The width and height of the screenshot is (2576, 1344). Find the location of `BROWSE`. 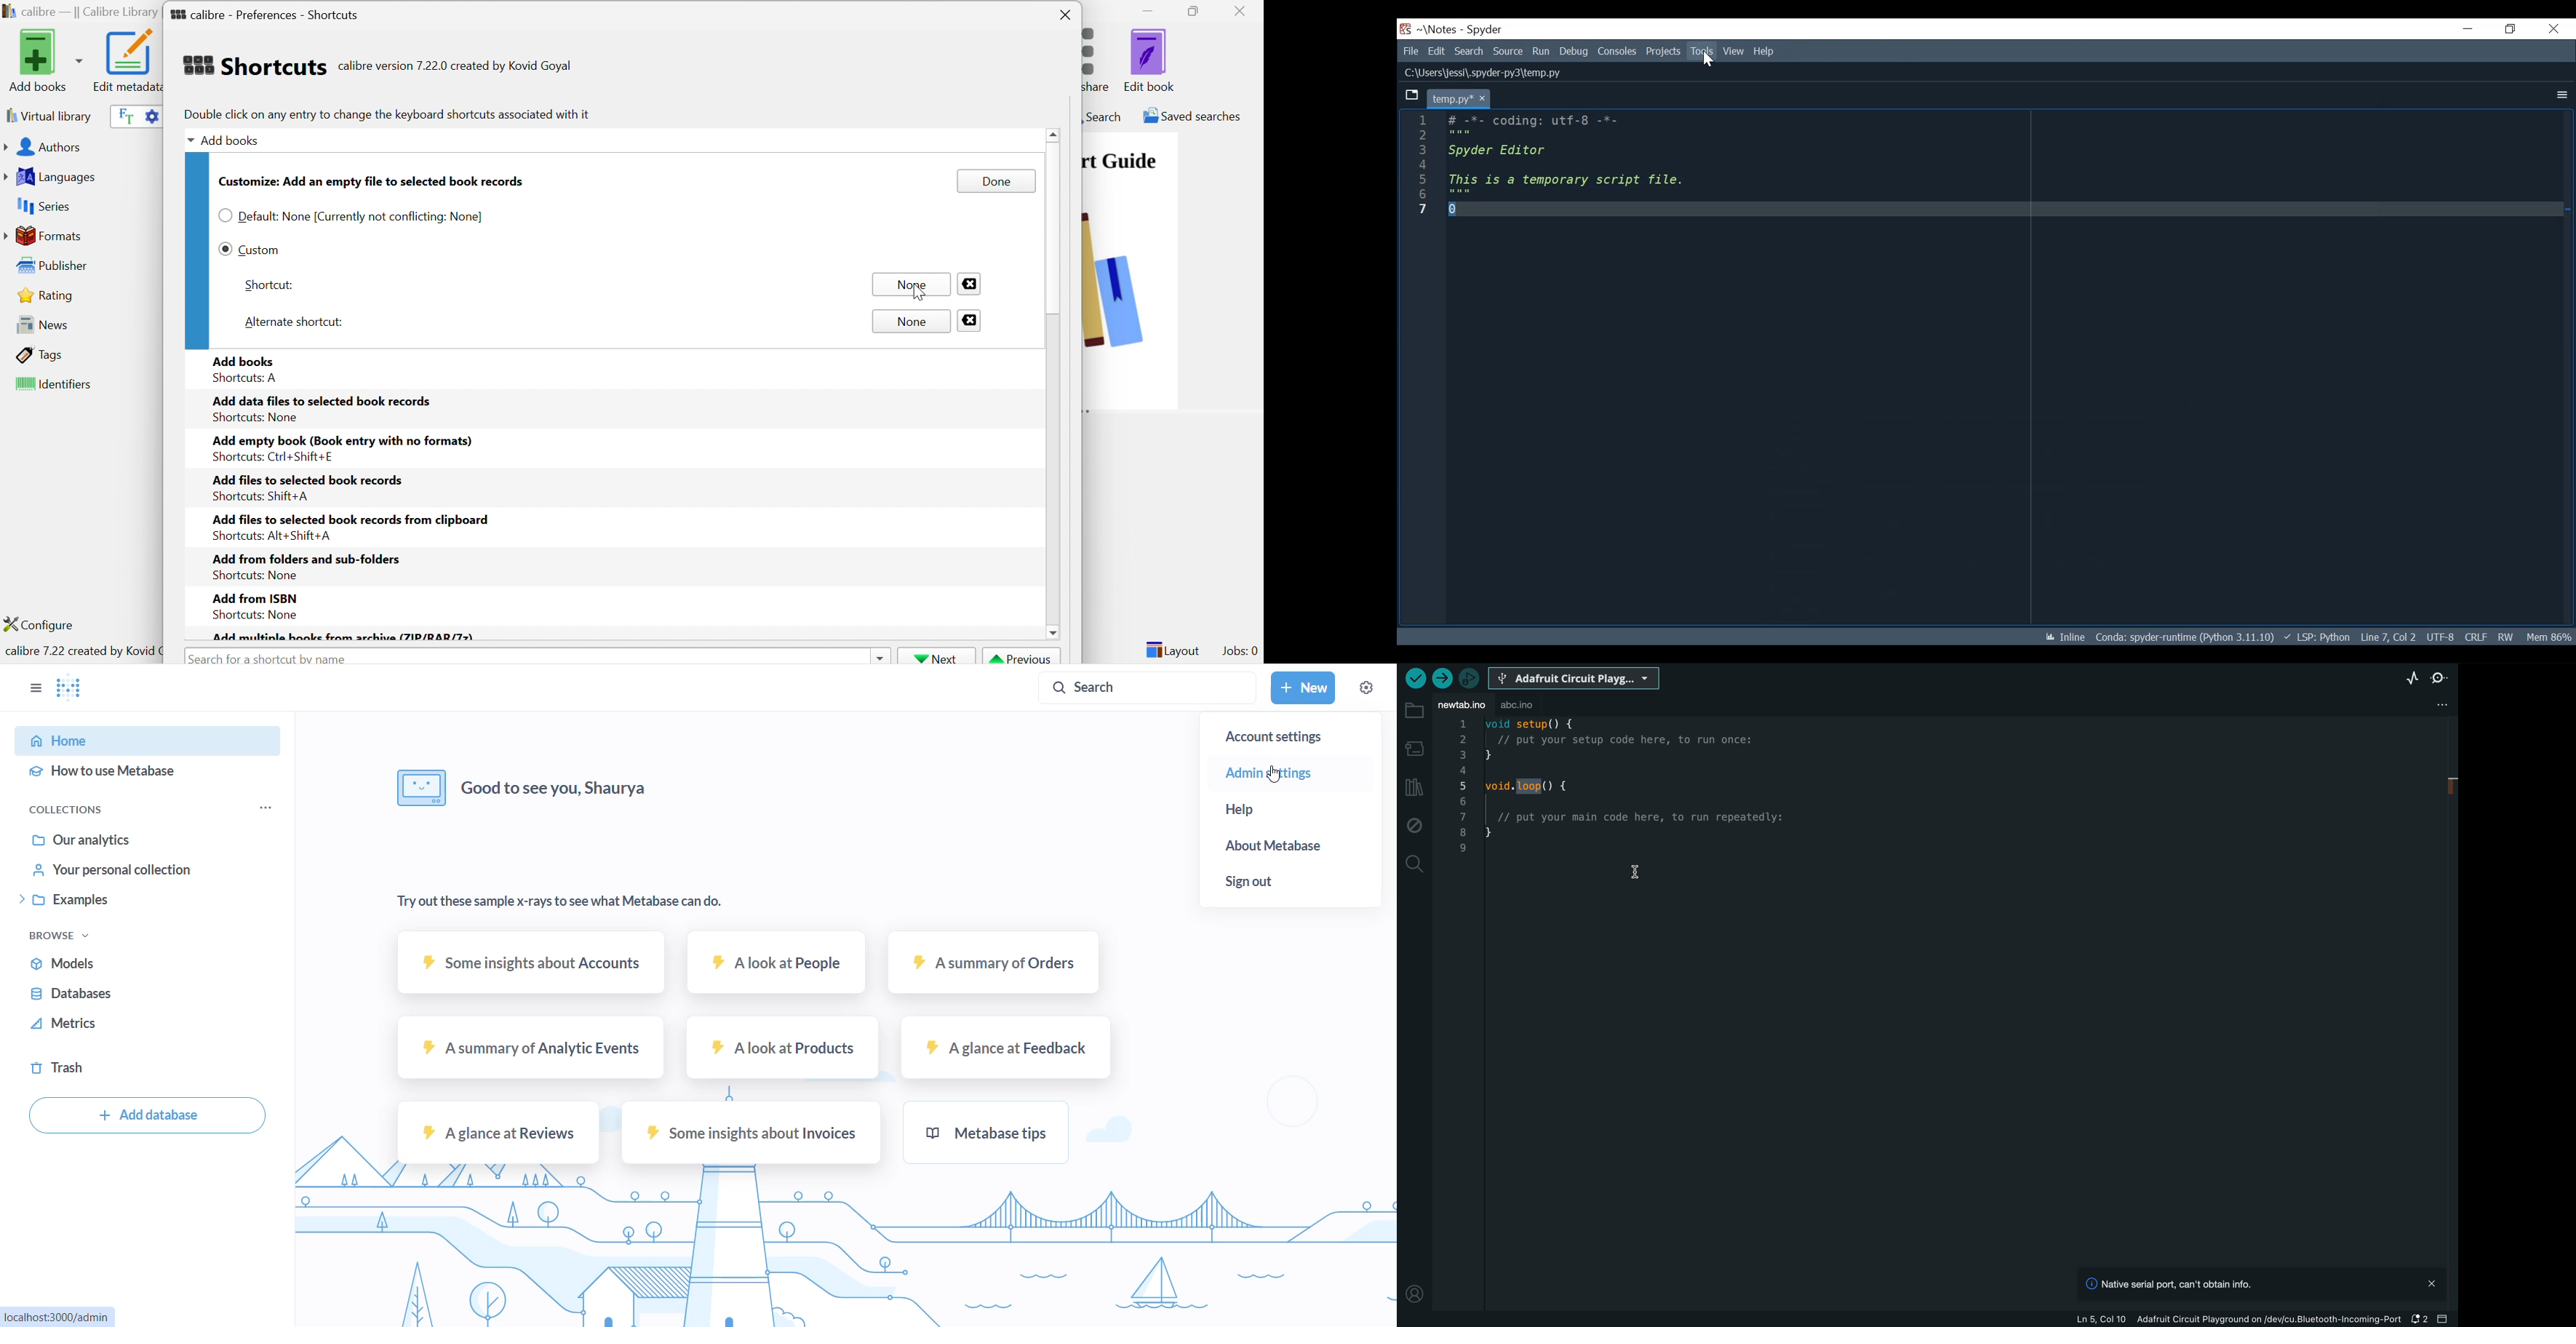

BROWSE is located at coordinates (68, 933).